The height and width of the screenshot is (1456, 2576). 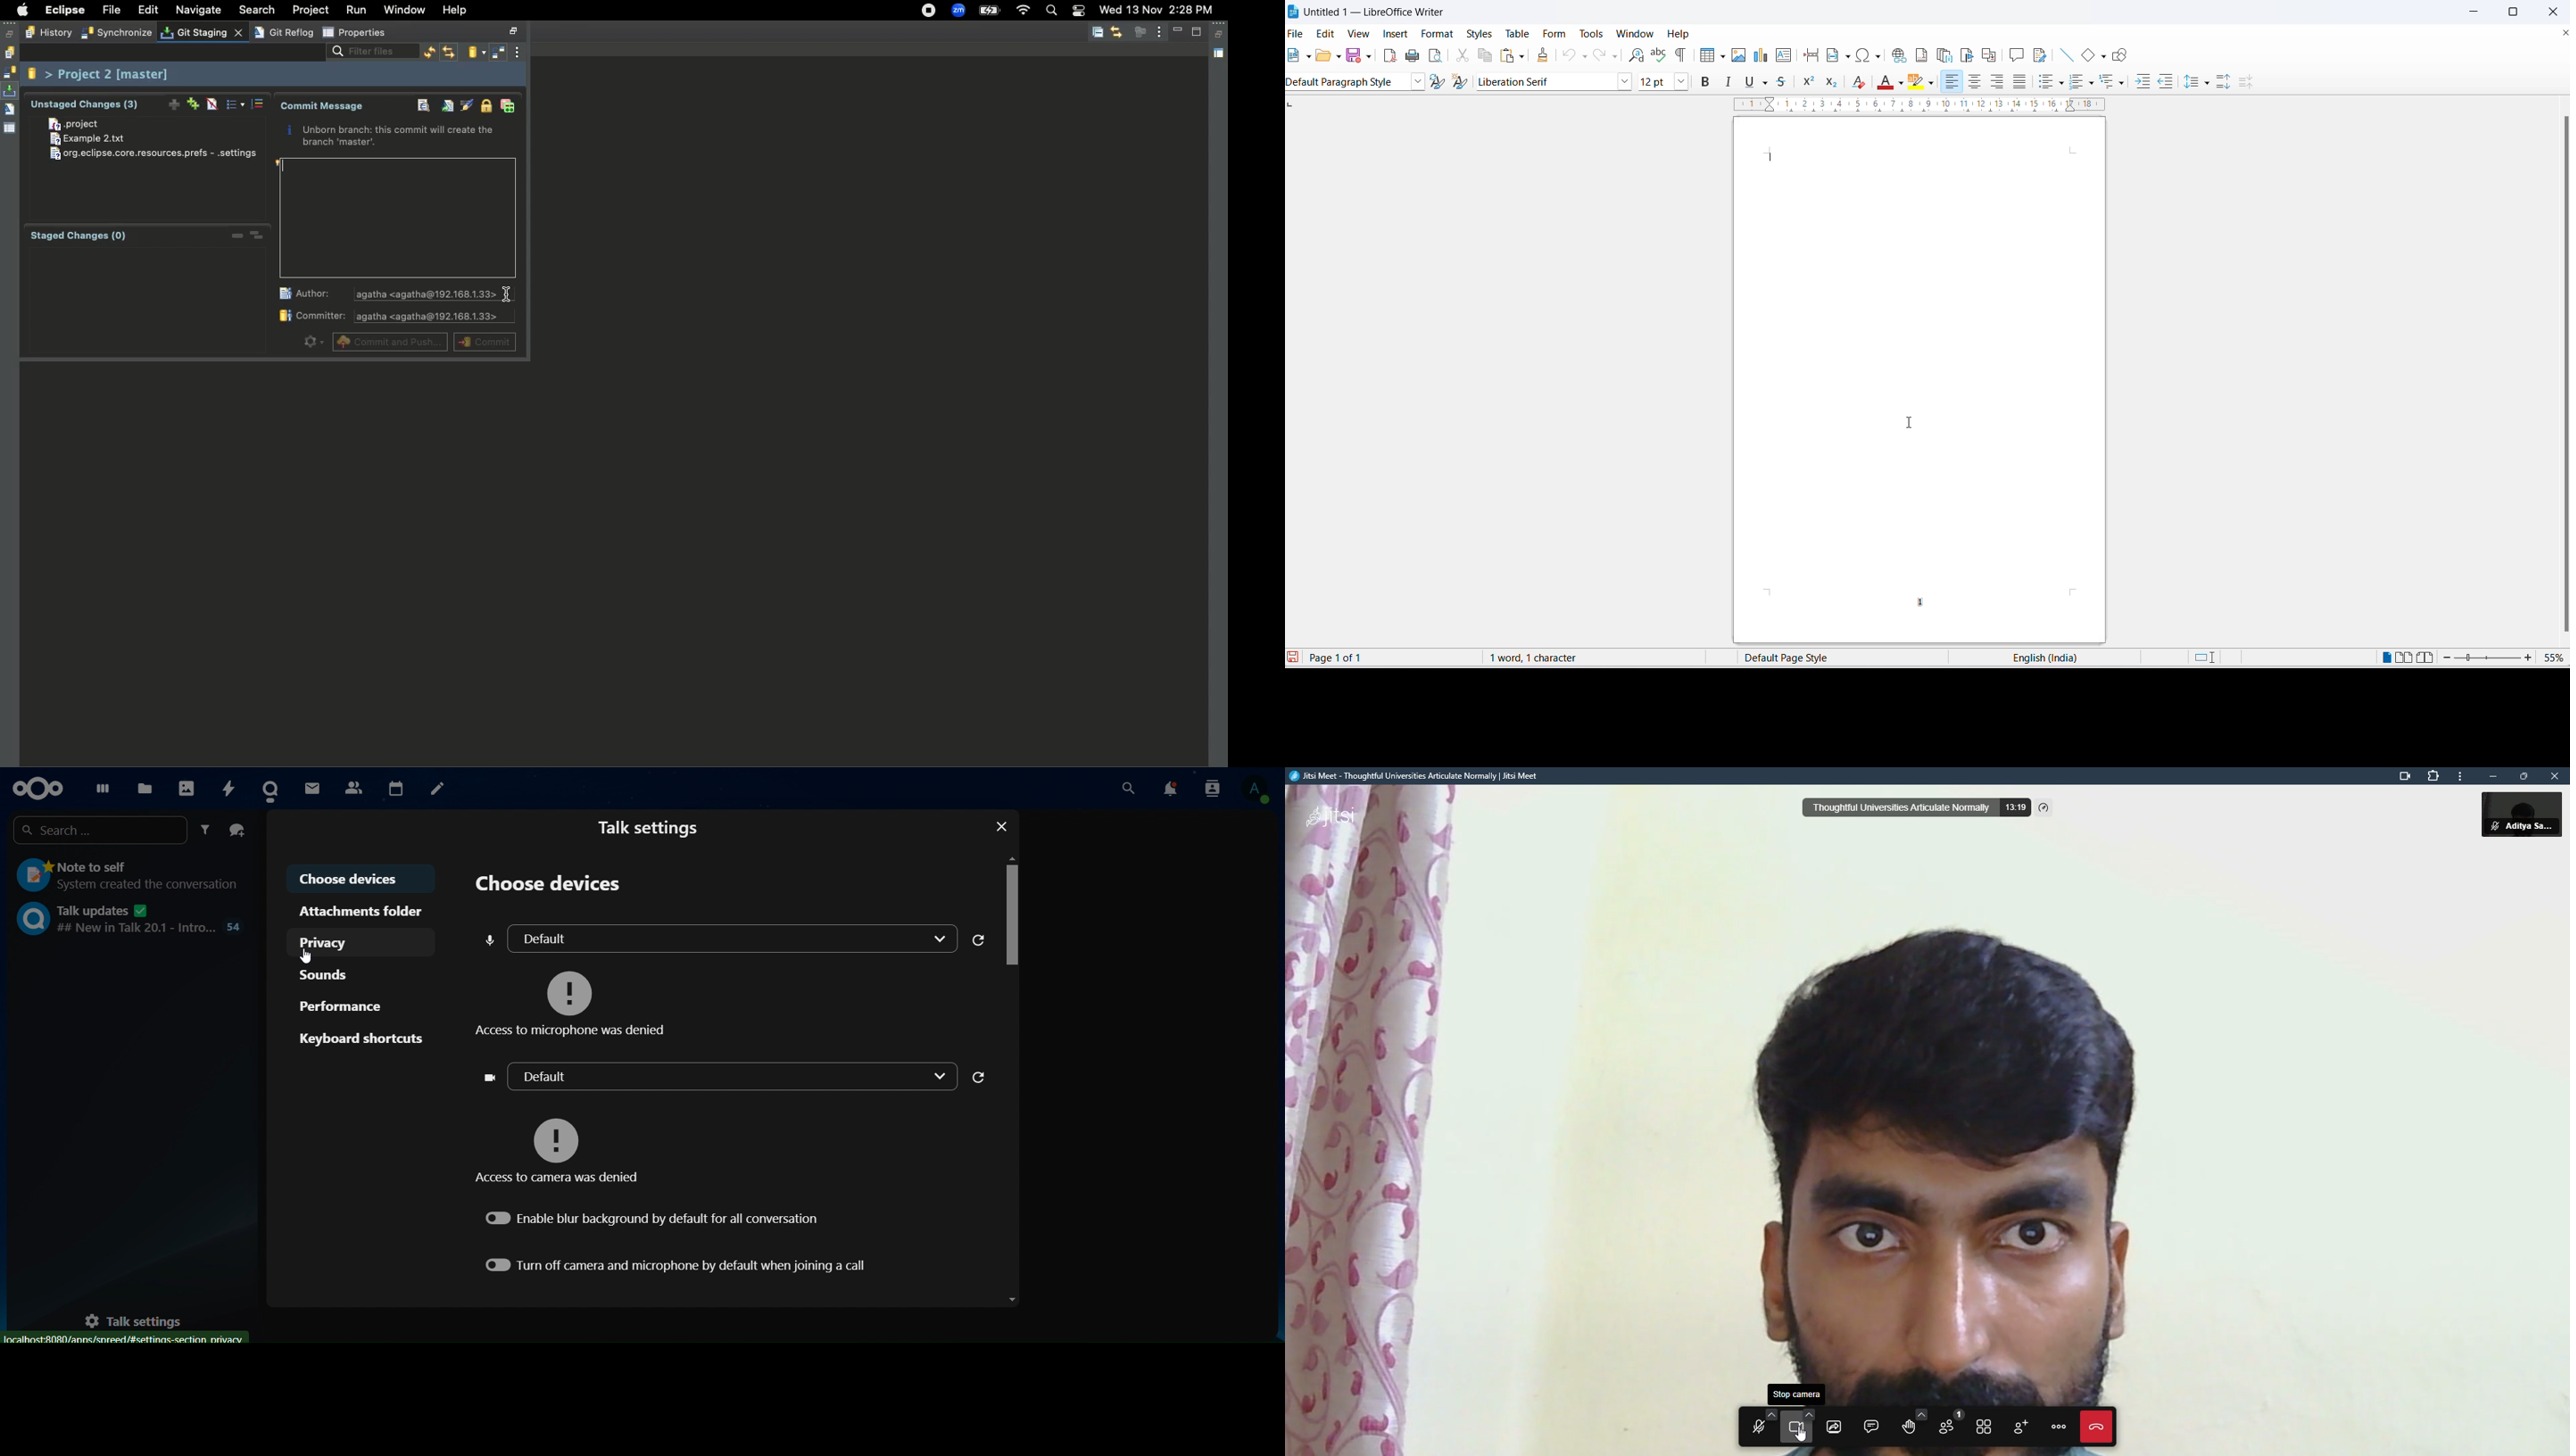 What do you see at coordinates (1130, 788) in the screenshot?
I see `search` at bounding box center [1130, 788].